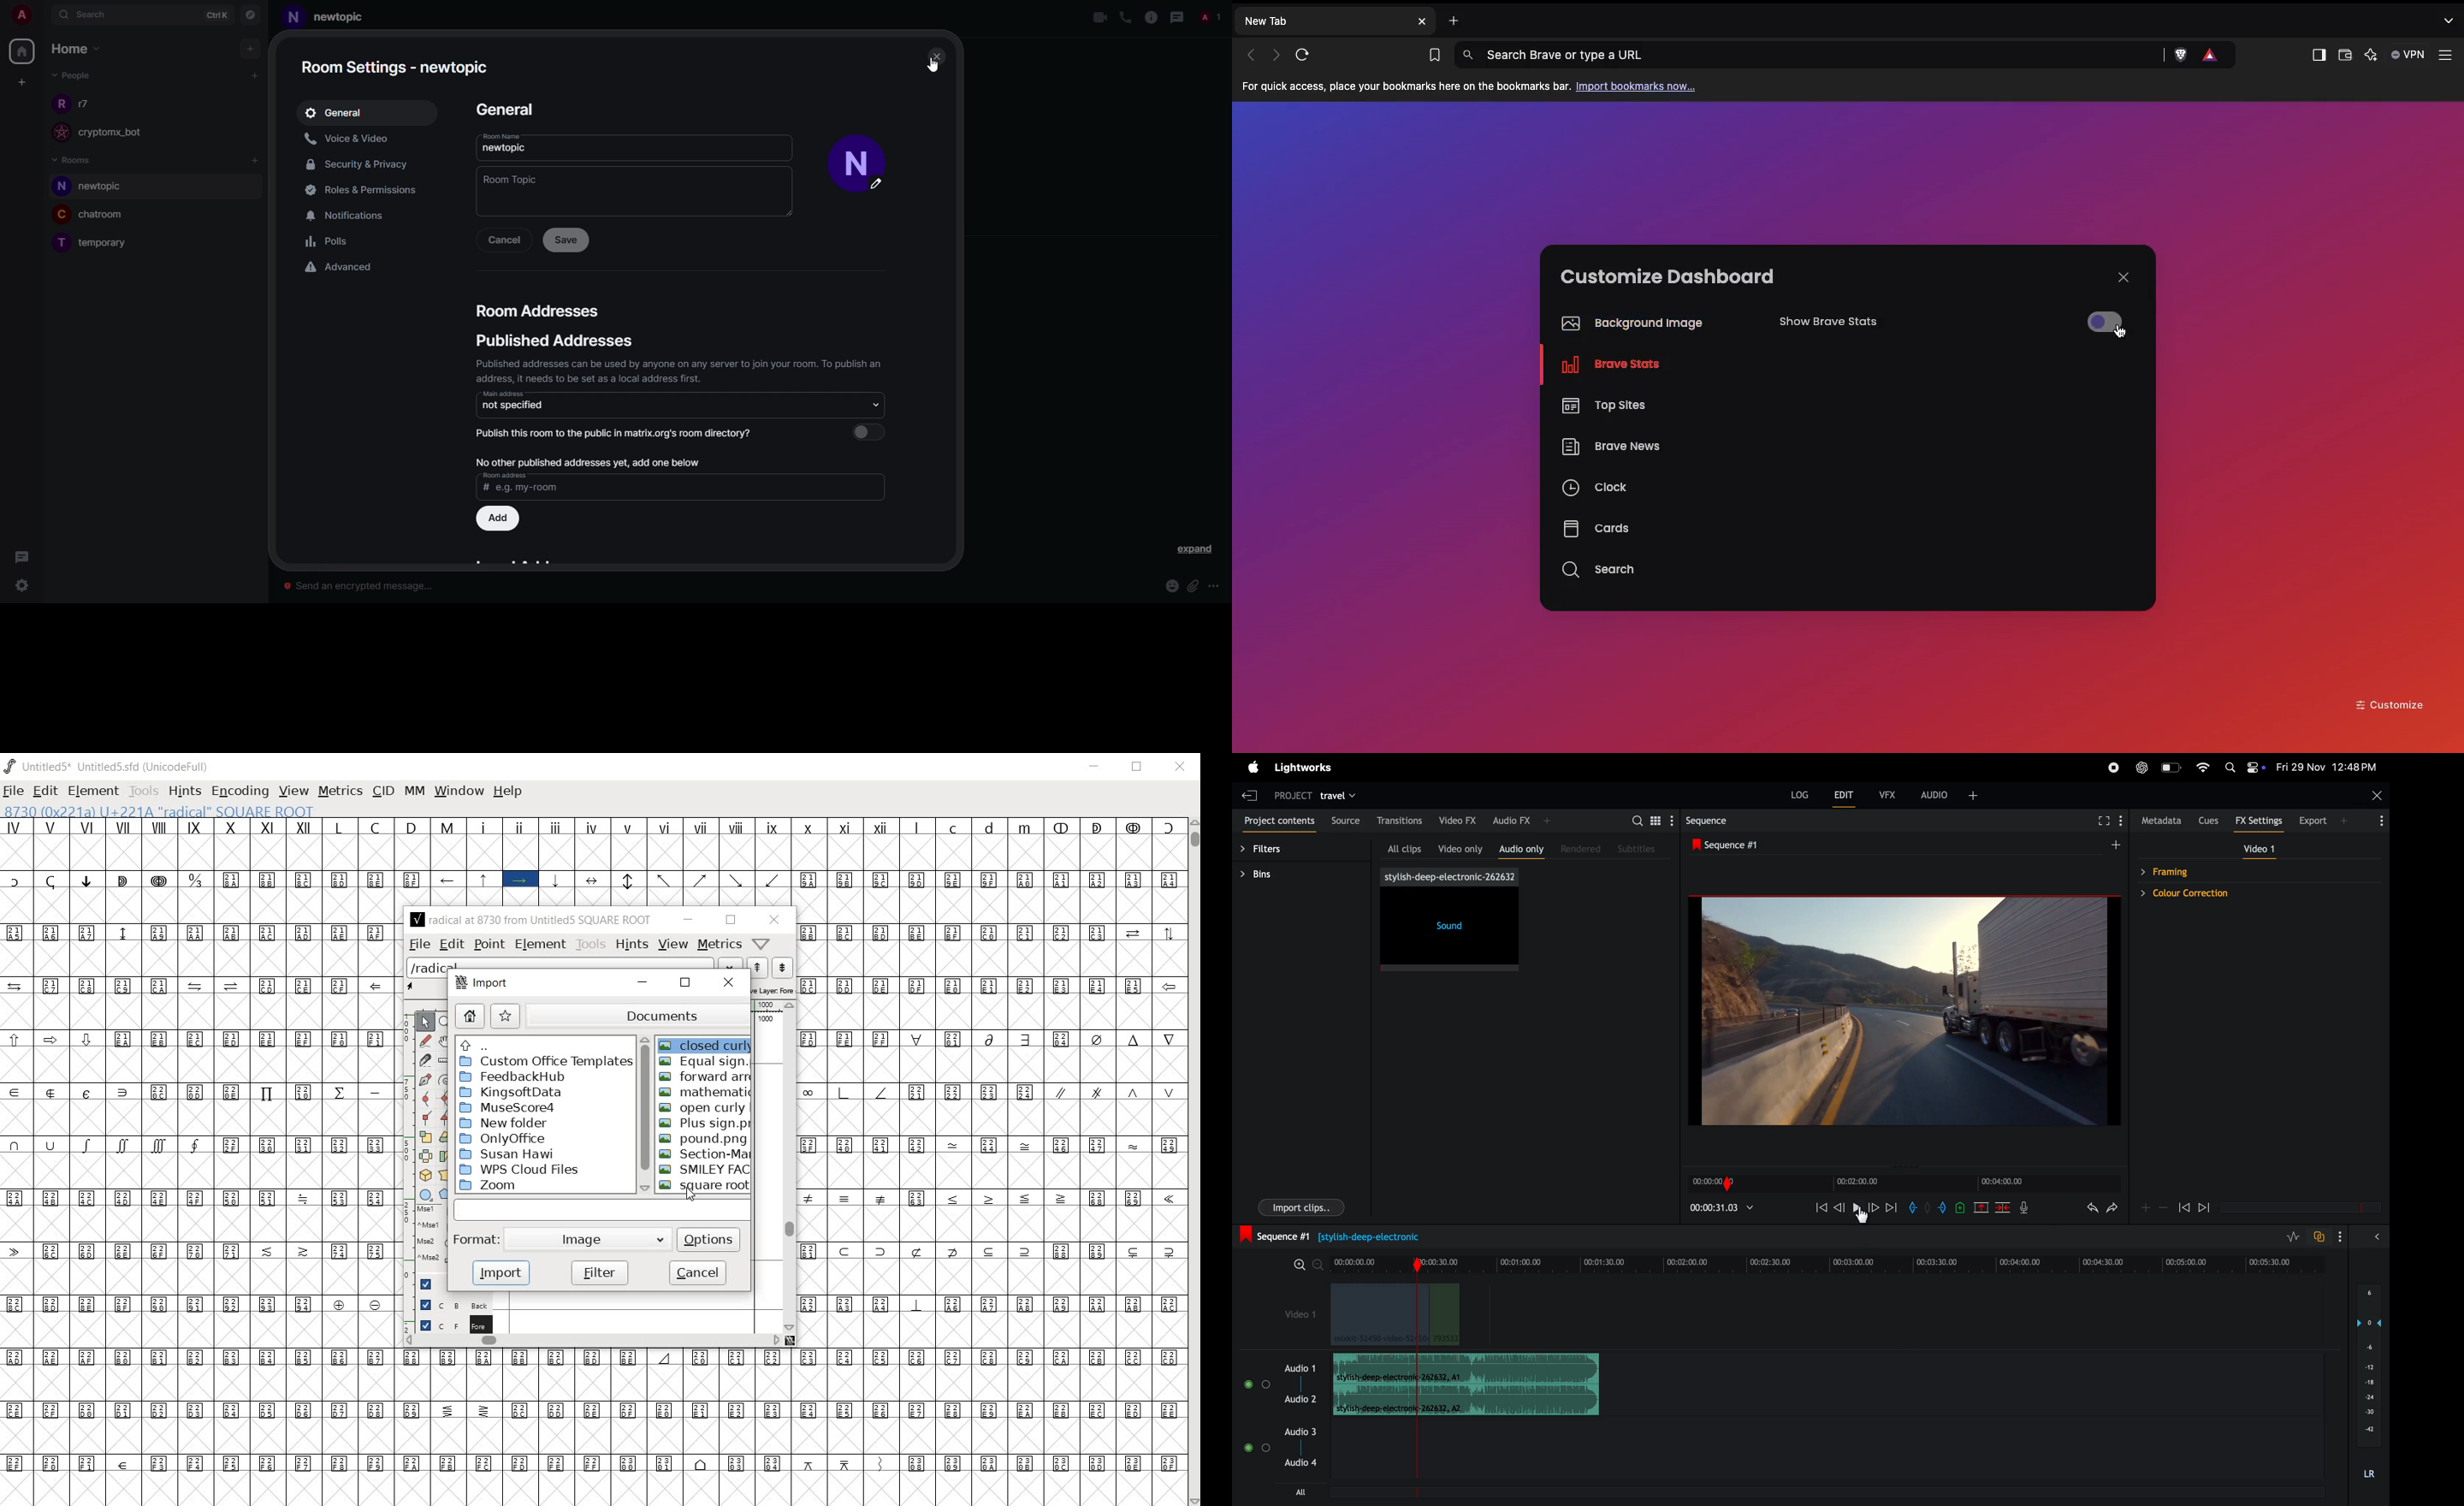  I want to click on general, so click(504, 108).